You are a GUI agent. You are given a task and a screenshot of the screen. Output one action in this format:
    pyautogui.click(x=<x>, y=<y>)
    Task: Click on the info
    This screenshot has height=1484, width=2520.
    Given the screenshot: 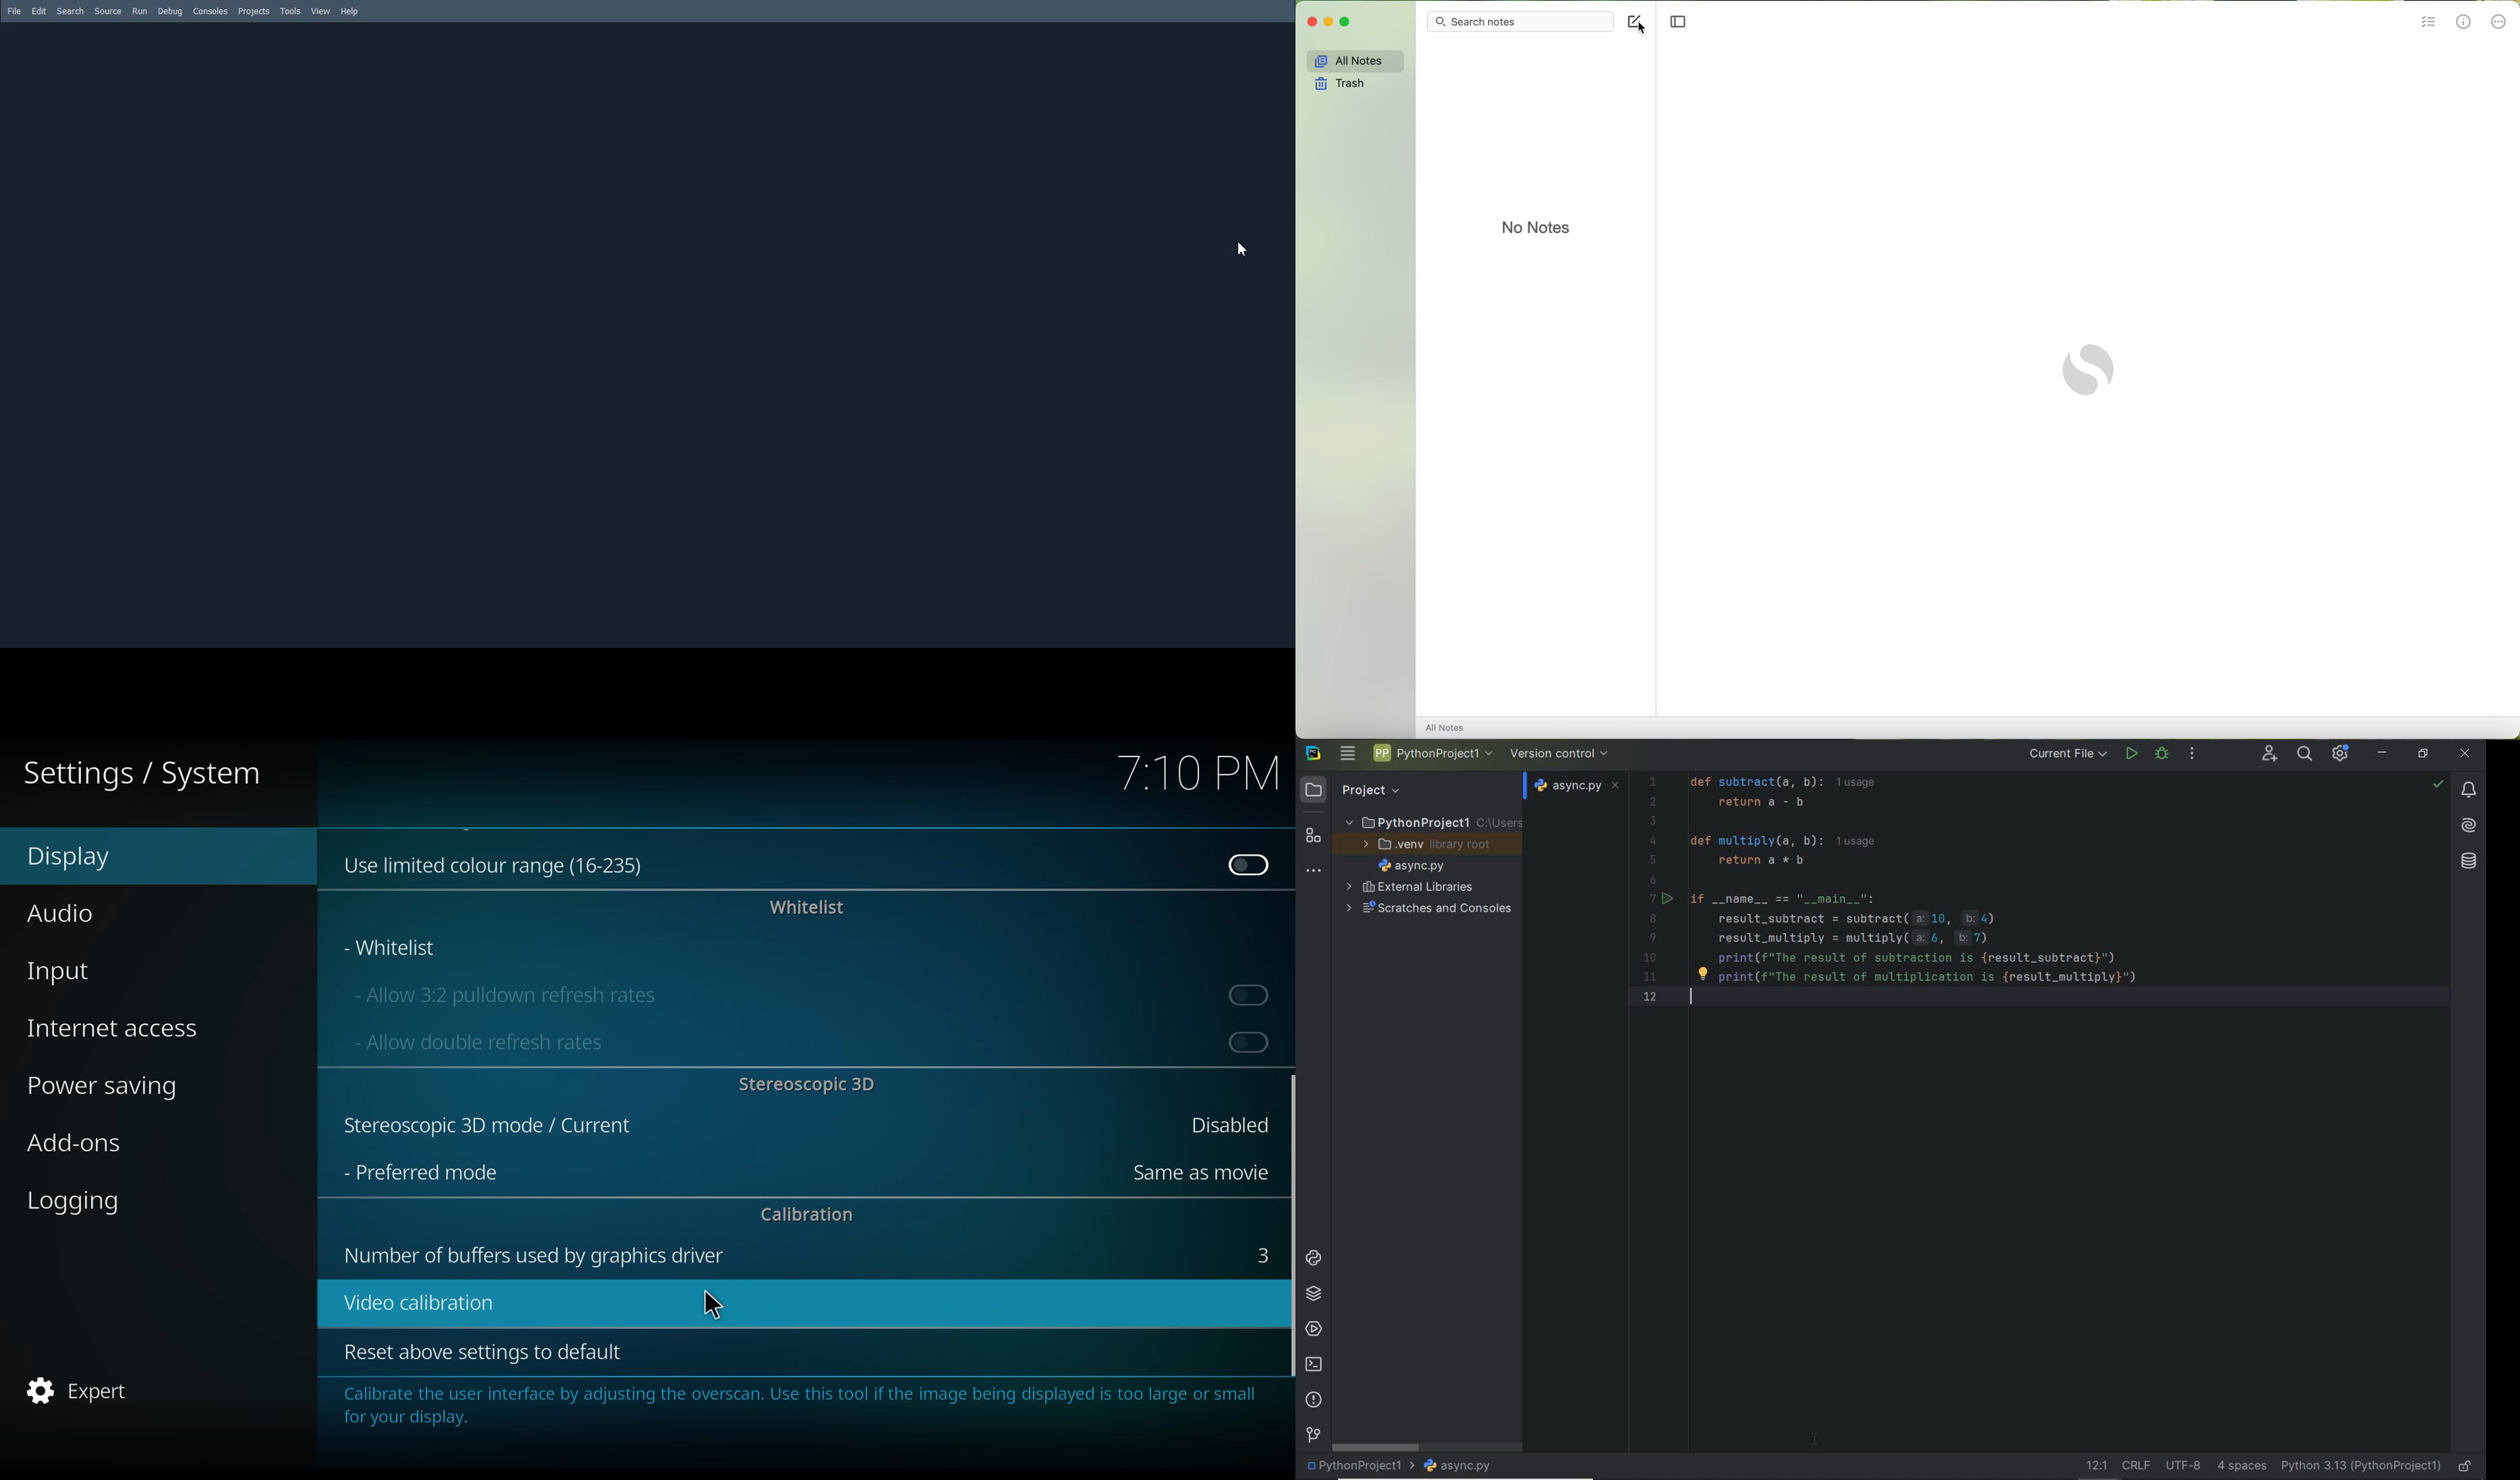 What is the action you would take?
    pyautogui.click(x=800, y=1408)
    